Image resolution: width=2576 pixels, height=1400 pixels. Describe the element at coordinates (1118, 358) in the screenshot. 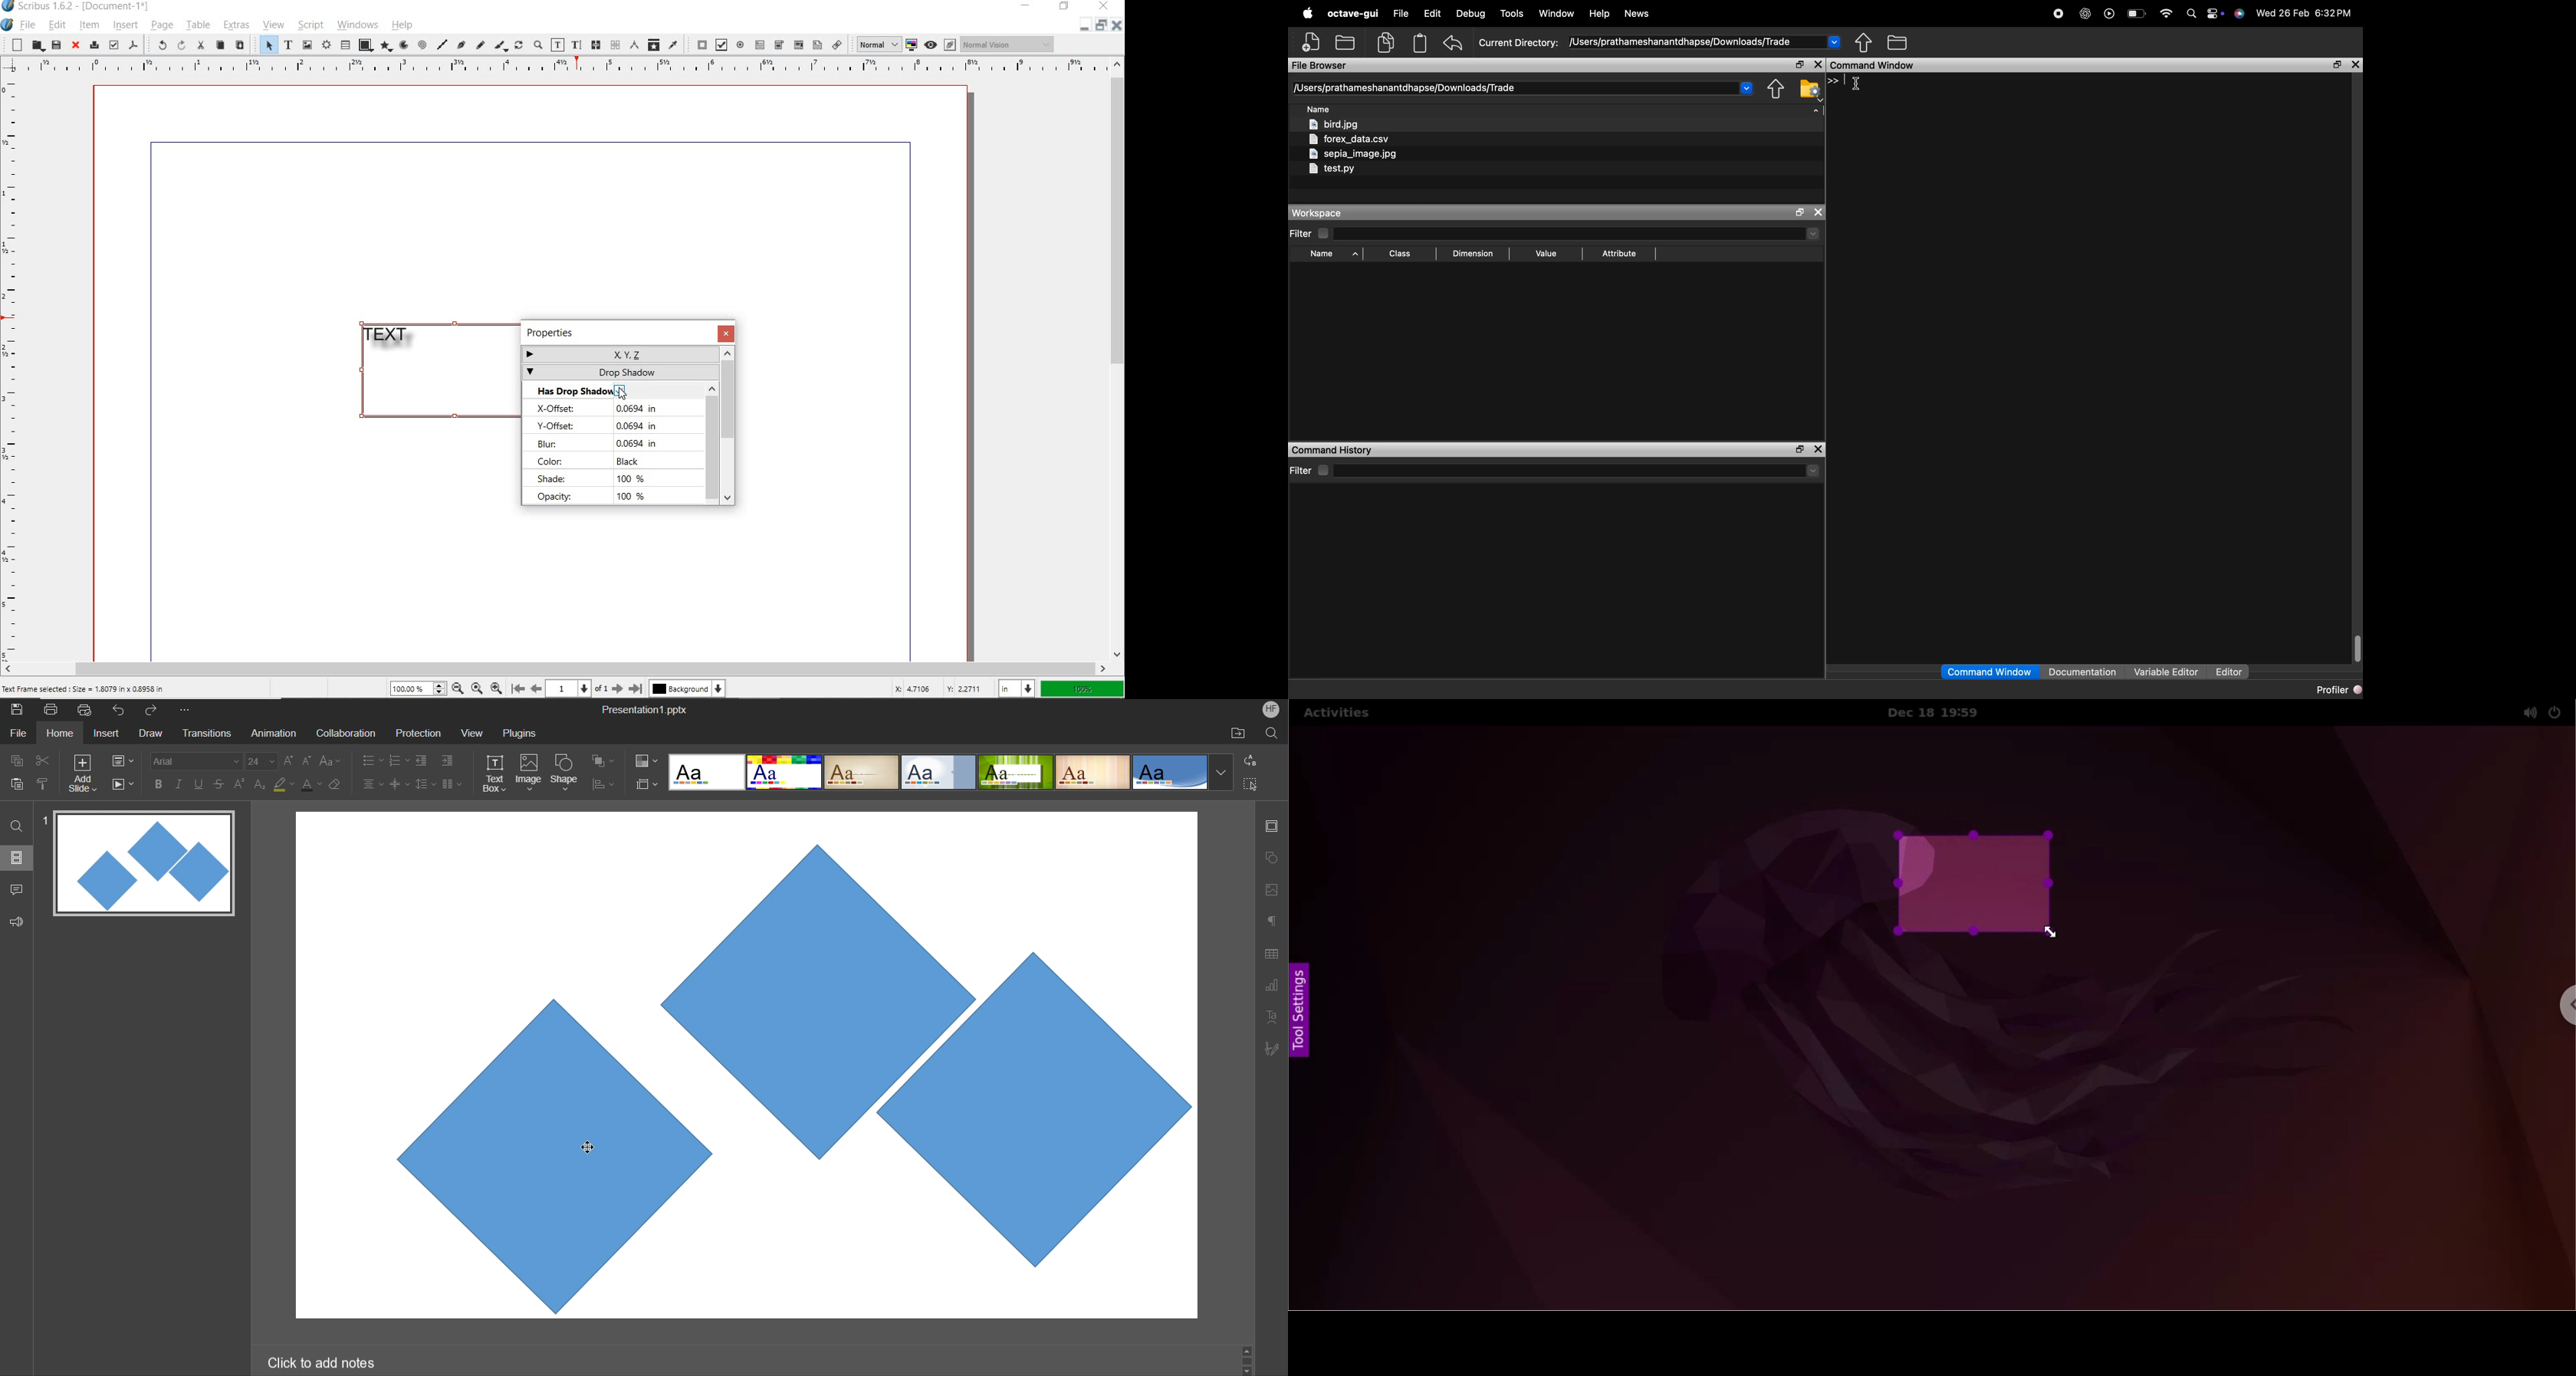

I see `scrollbar` at that location.